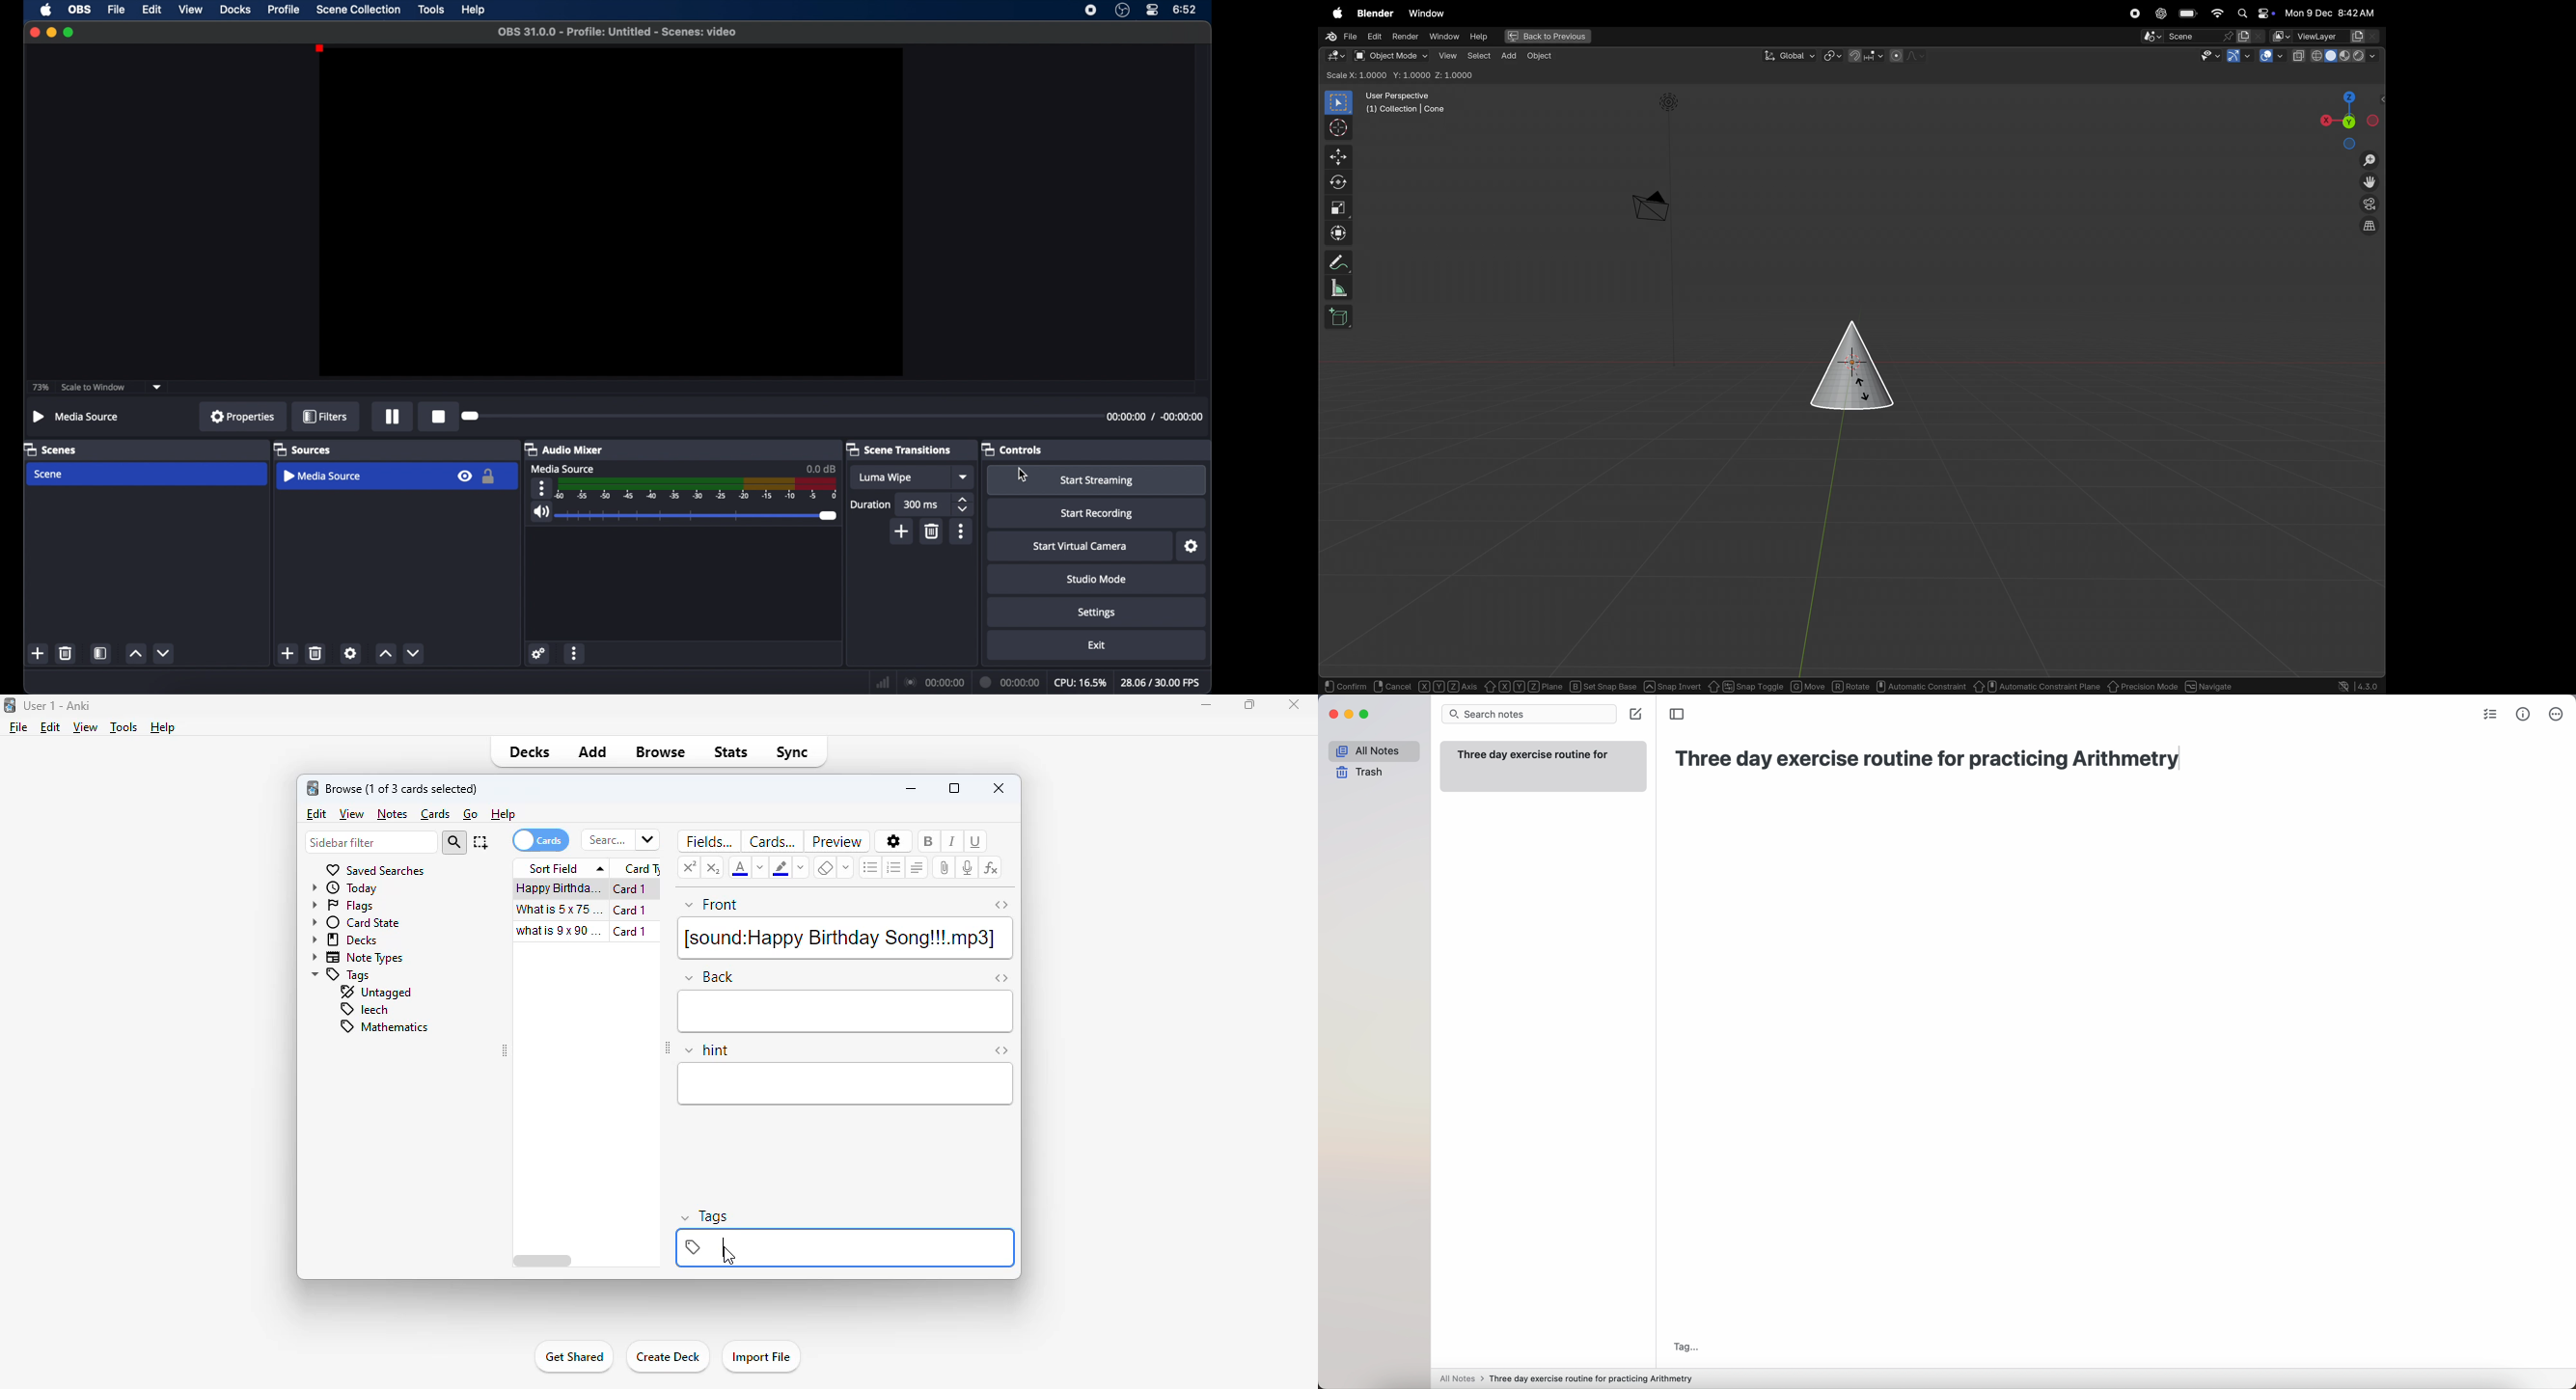  What do you see at coordinates (961, 531) in the screenshot?
I see `more options` at bounding box center [961, 531].